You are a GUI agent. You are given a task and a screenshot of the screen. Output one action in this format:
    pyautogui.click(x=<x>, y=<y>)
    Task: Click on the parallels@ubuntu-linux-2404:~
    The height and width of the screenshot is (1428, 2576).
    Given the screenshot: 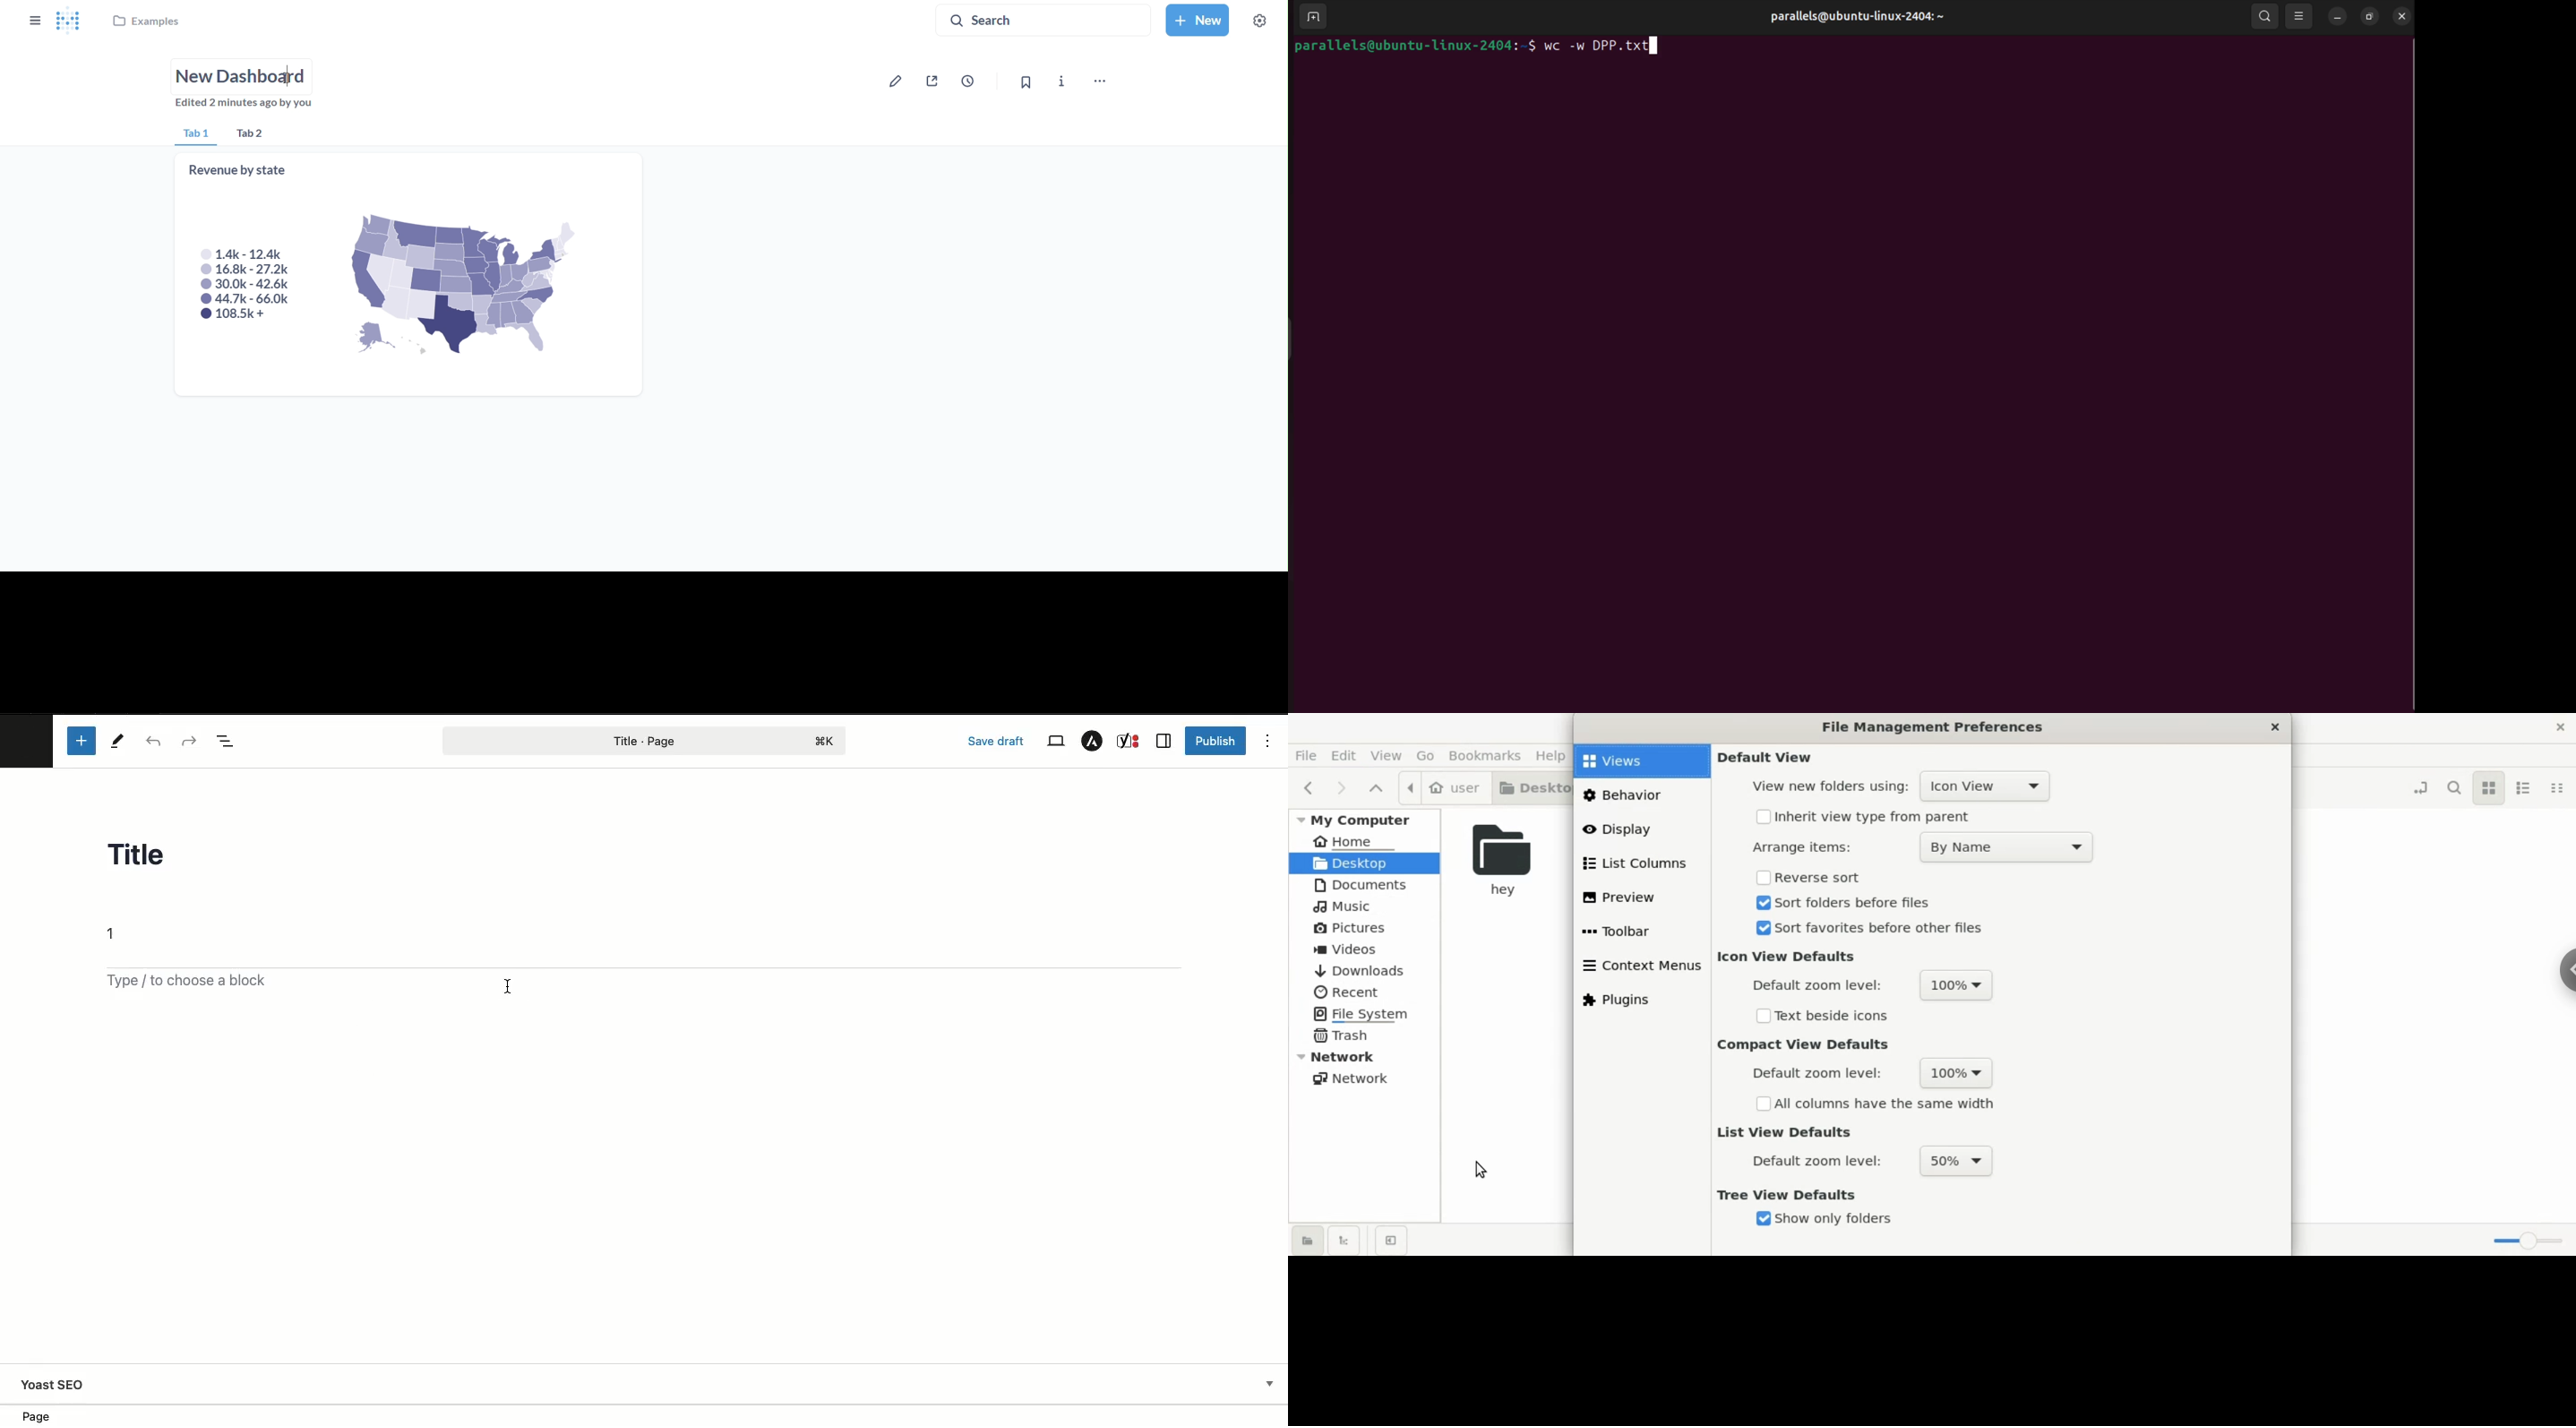 What is the action you would take?
    pyautogui.click(x=1858, y=16)
    